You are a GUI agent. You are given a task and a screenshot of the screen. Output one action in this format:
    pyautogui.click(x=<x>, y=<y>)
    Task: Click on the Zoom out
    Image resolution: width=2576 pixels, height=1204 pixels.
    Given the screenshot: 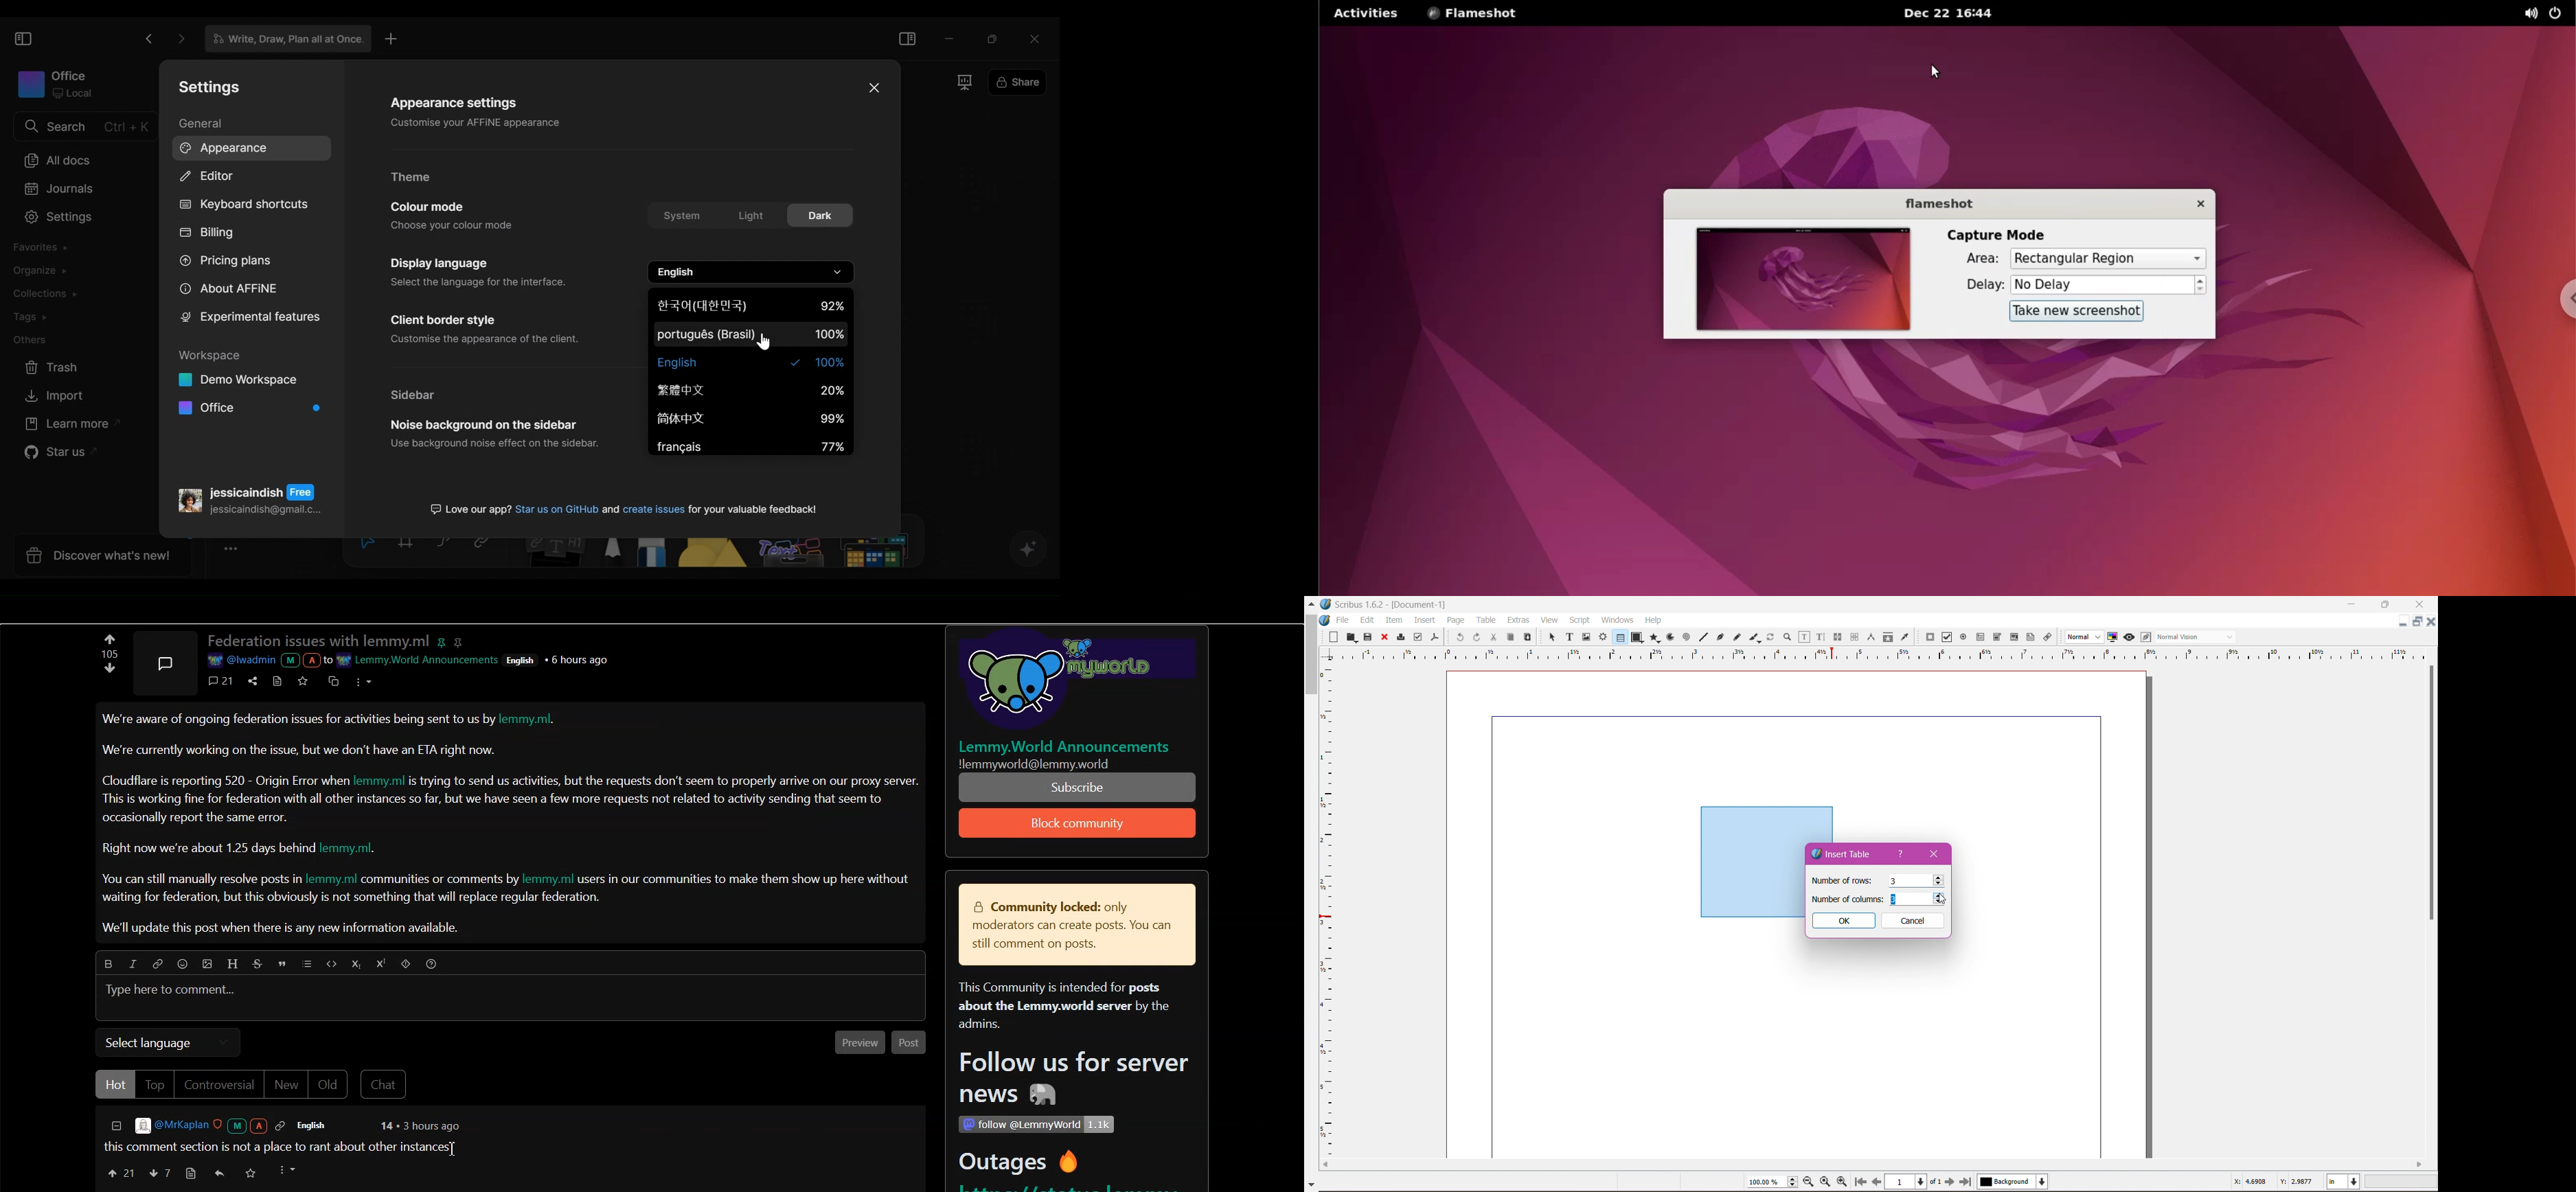 What is the action you would take?
    pyautogui.click(x=1811, y=1181)
    